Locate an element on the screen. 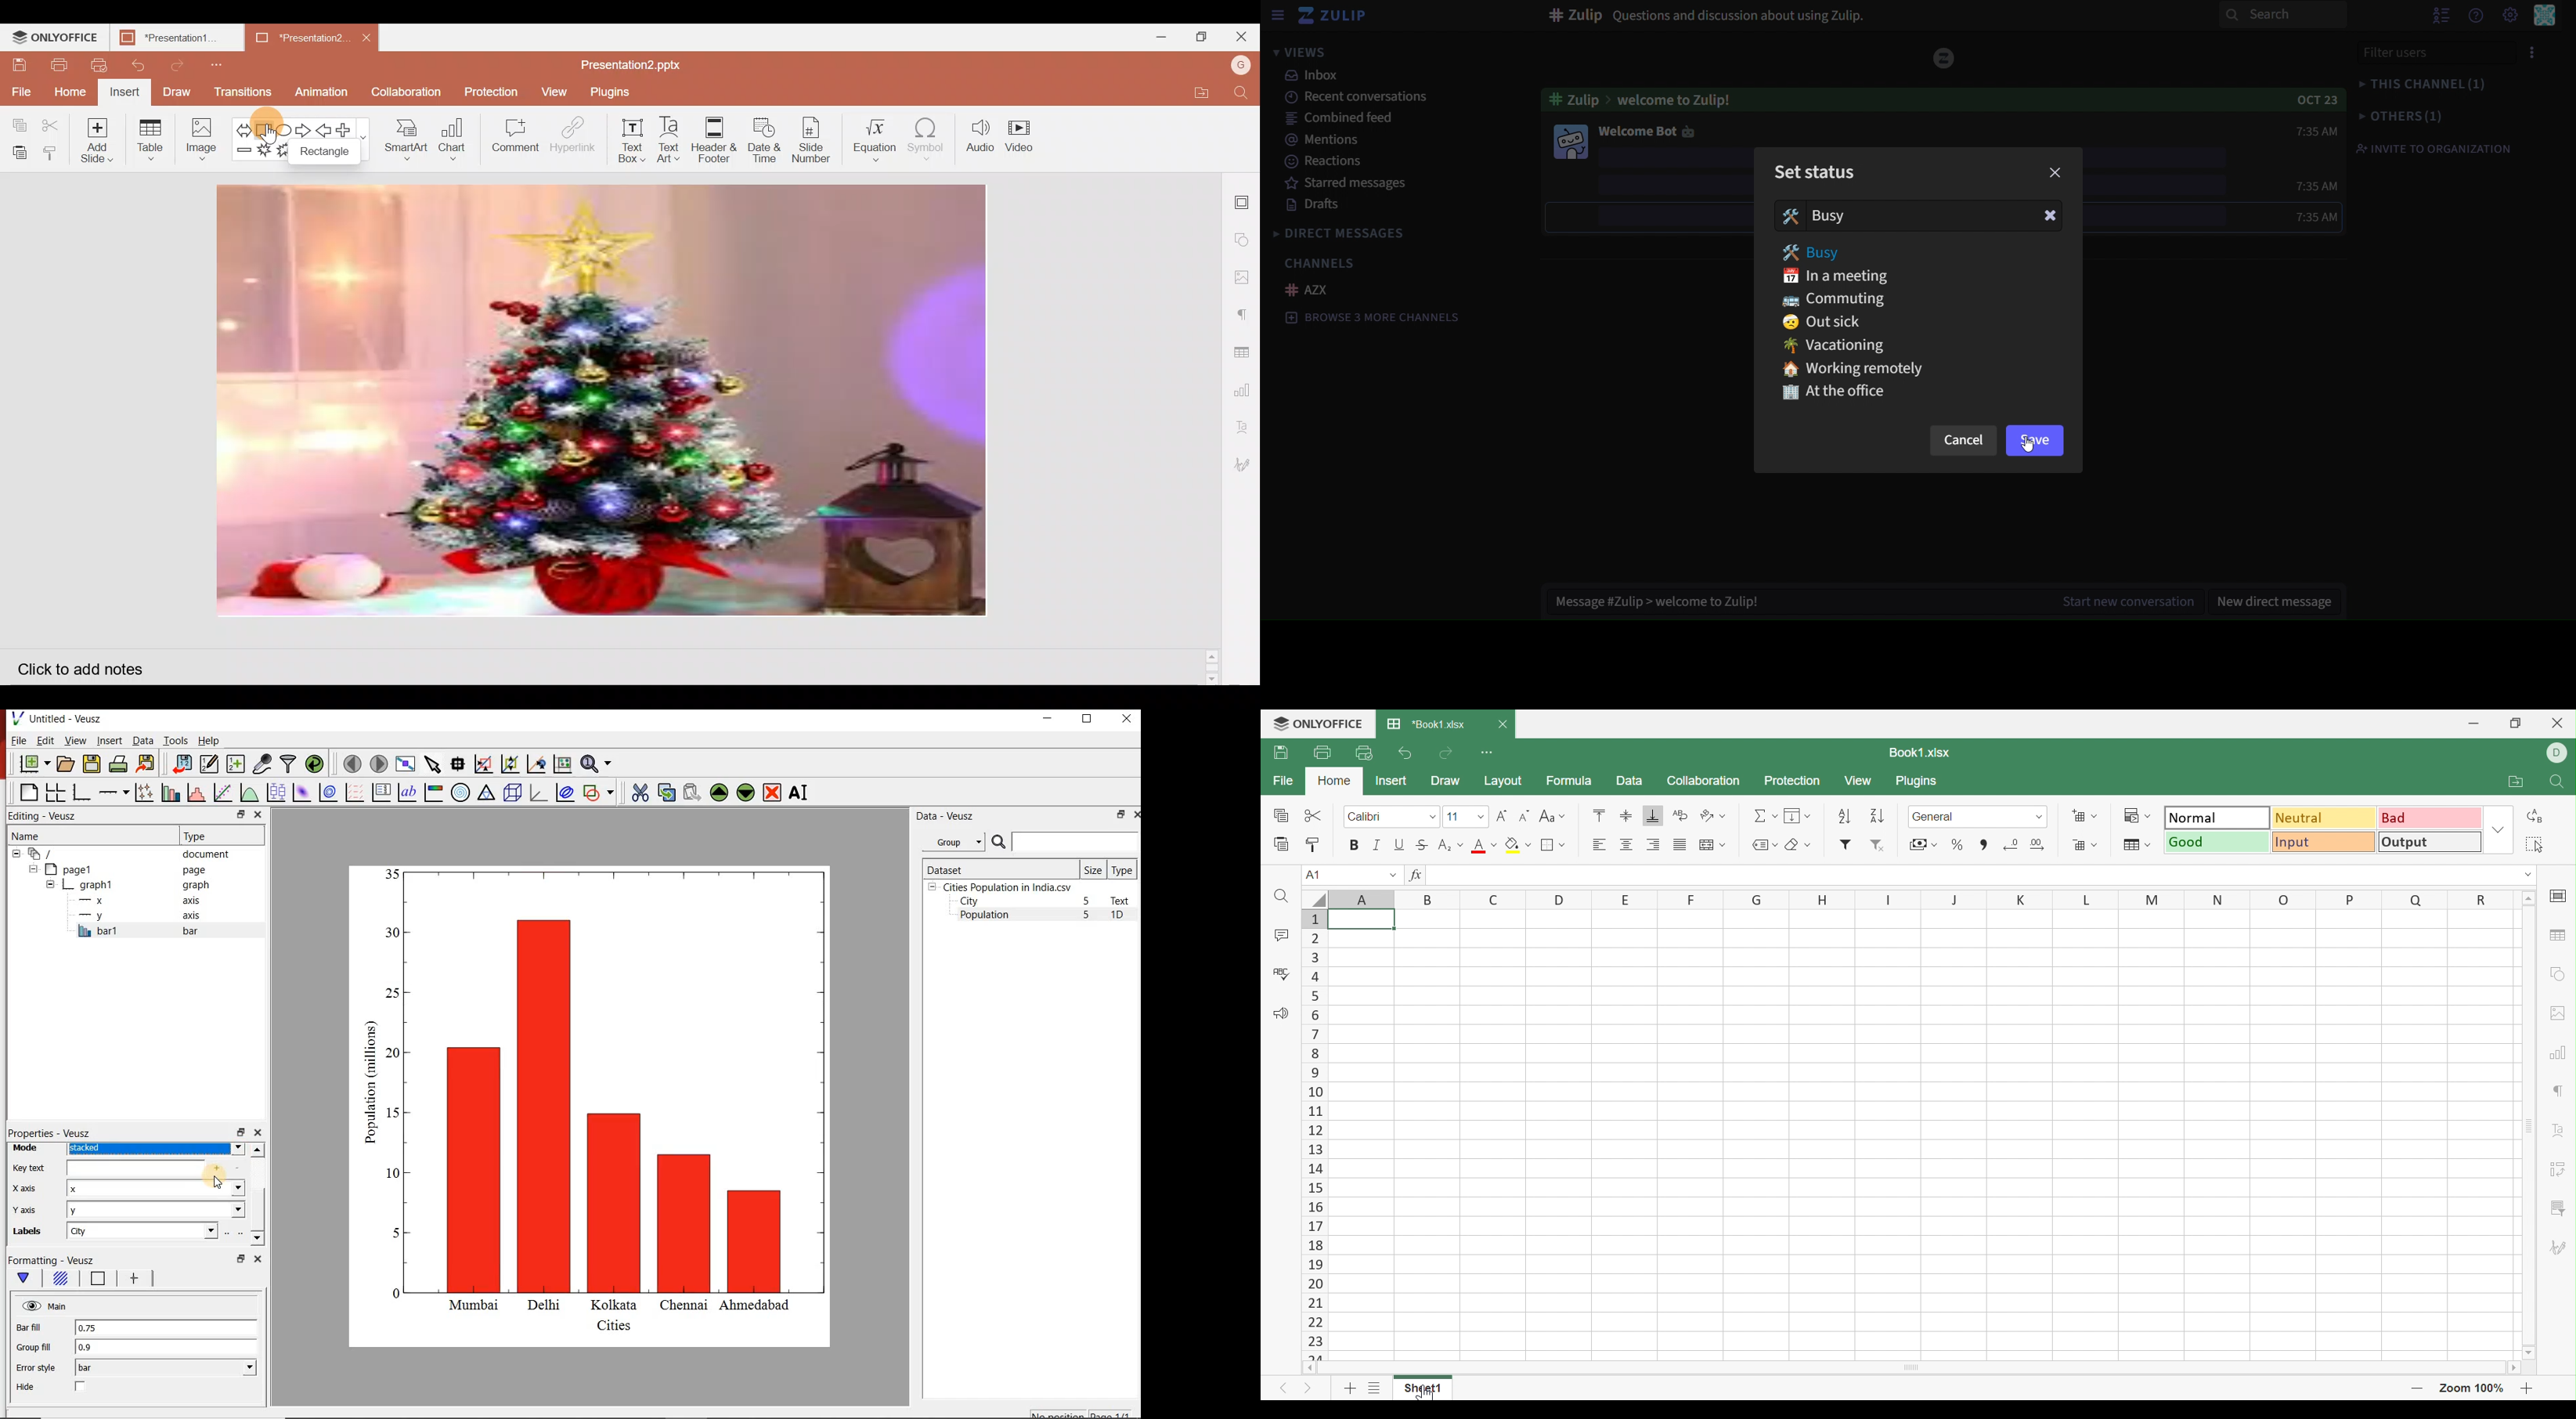 This screenshot has height=1428, width=2576. cut the selected widget is located at coordinates (638, 792).